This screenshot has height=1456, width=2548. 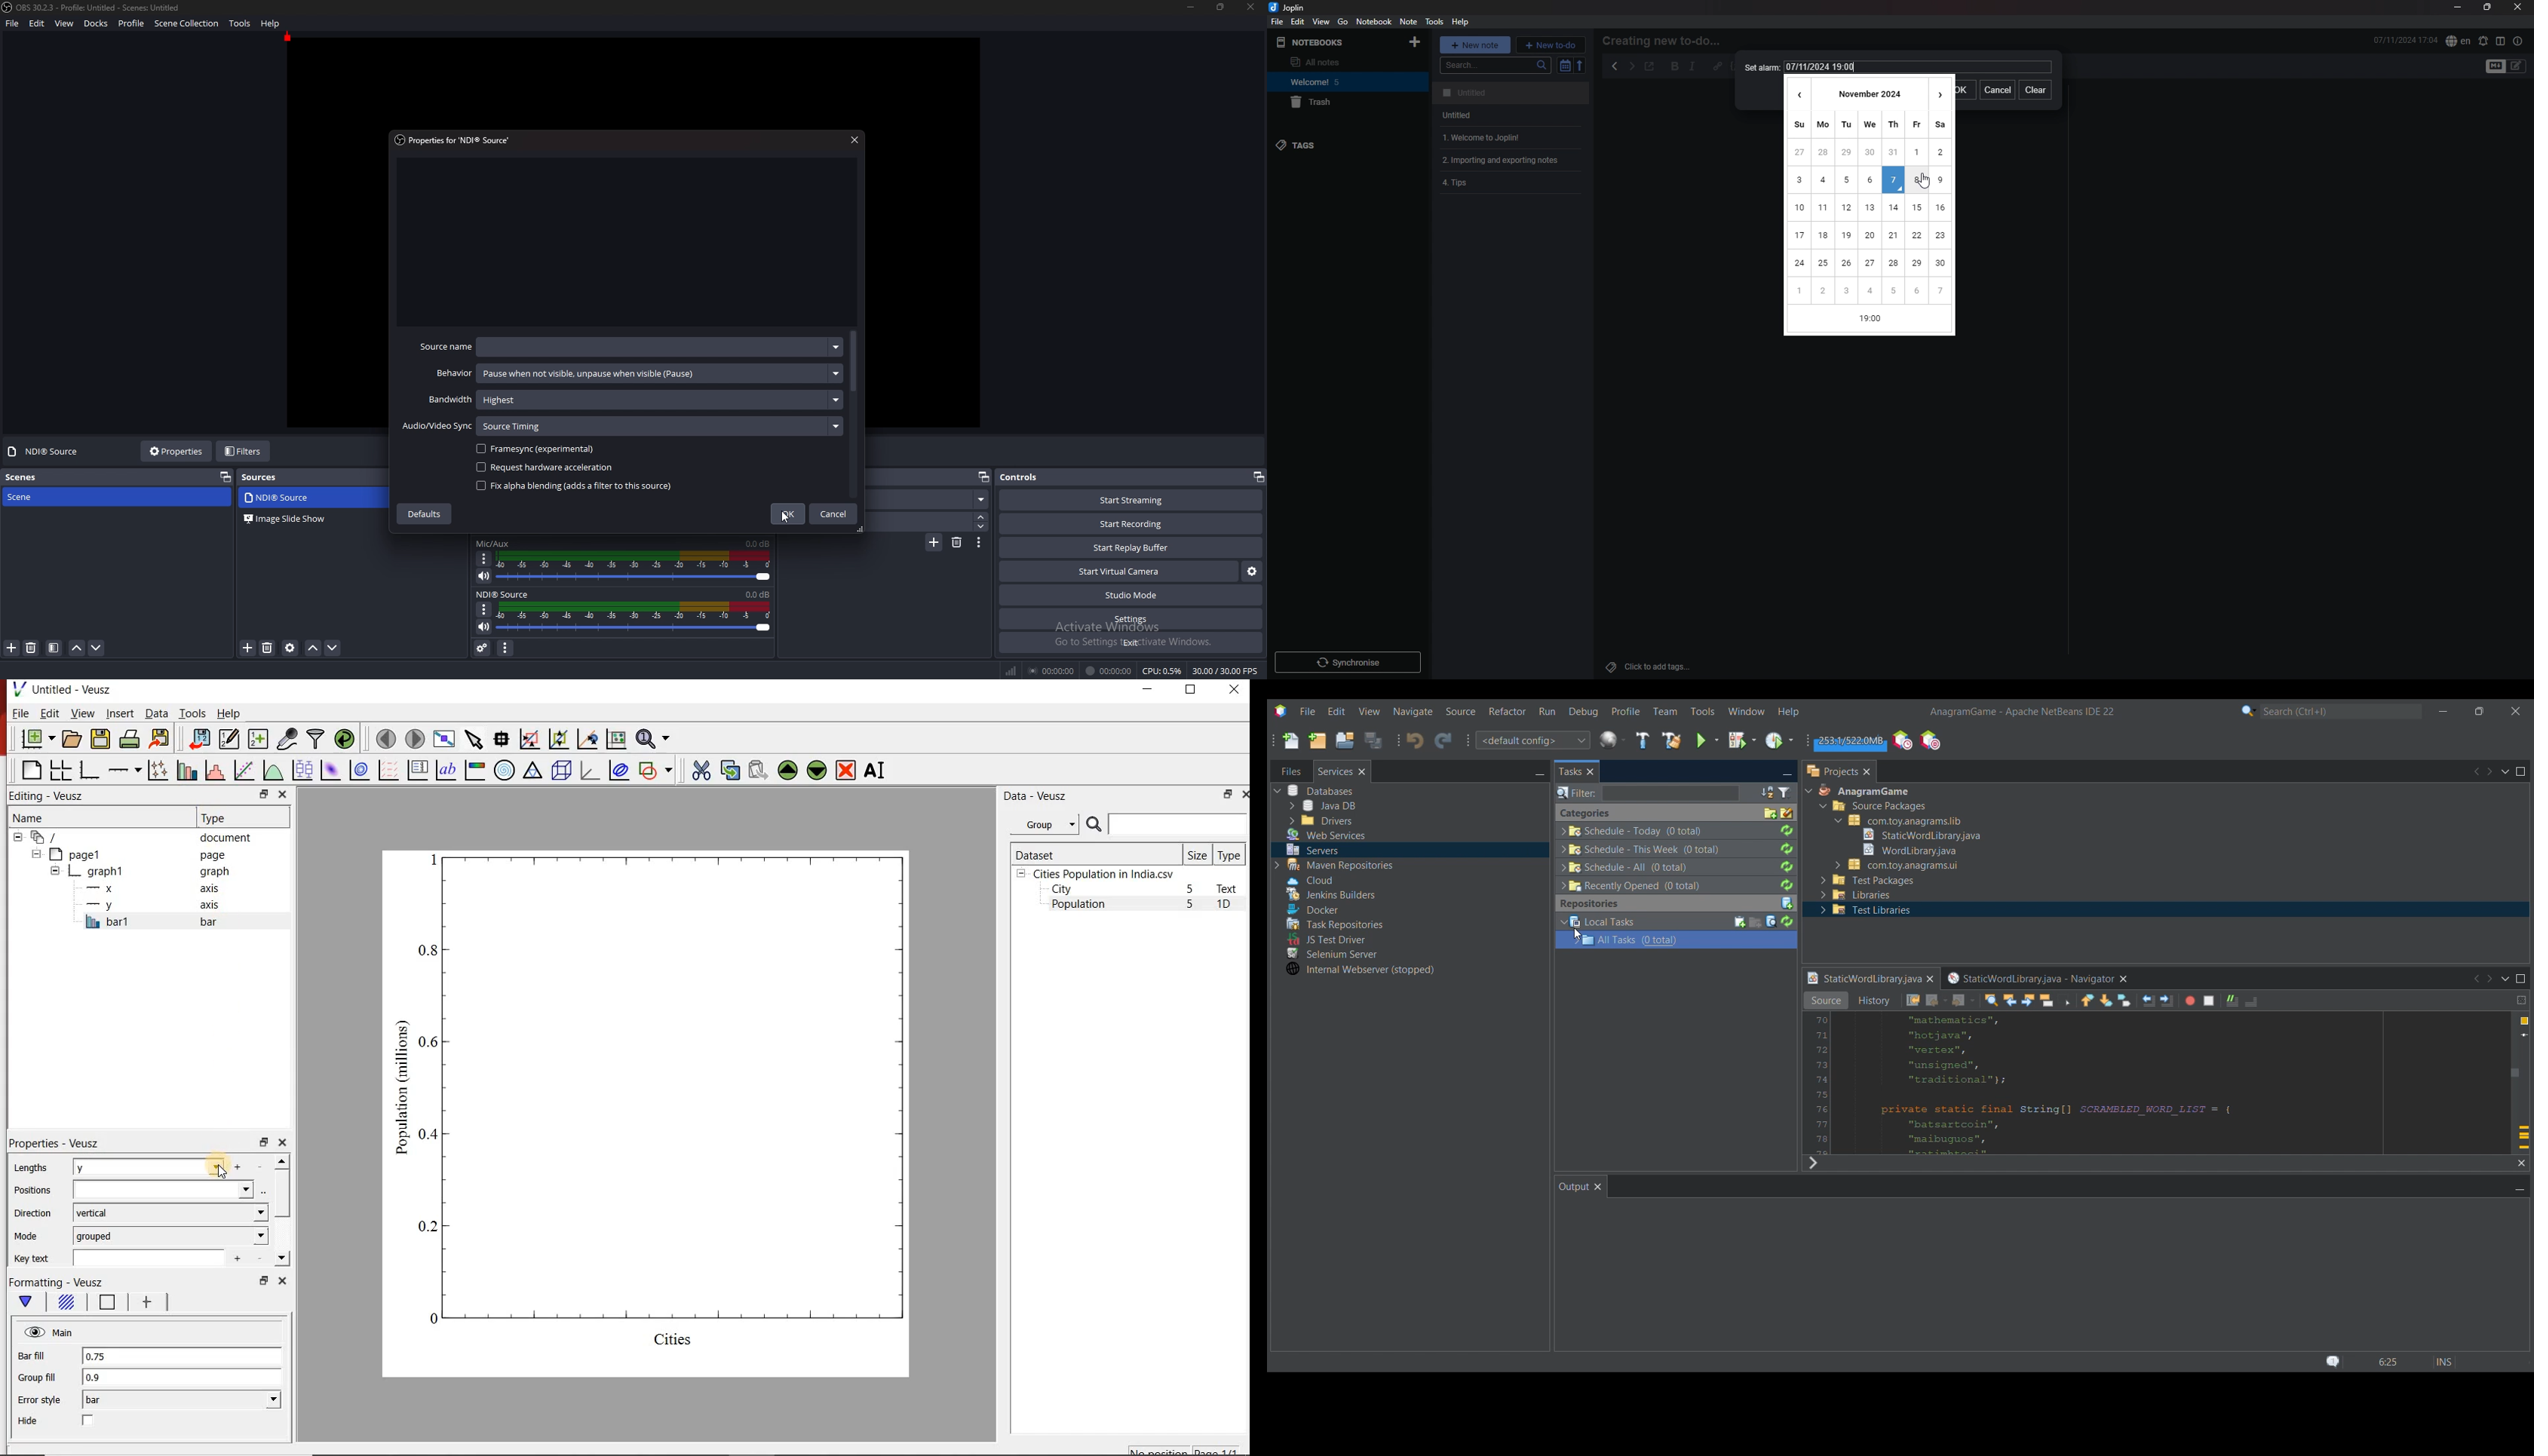 I want to click on Globe icon, so click(x=1613, y=739).